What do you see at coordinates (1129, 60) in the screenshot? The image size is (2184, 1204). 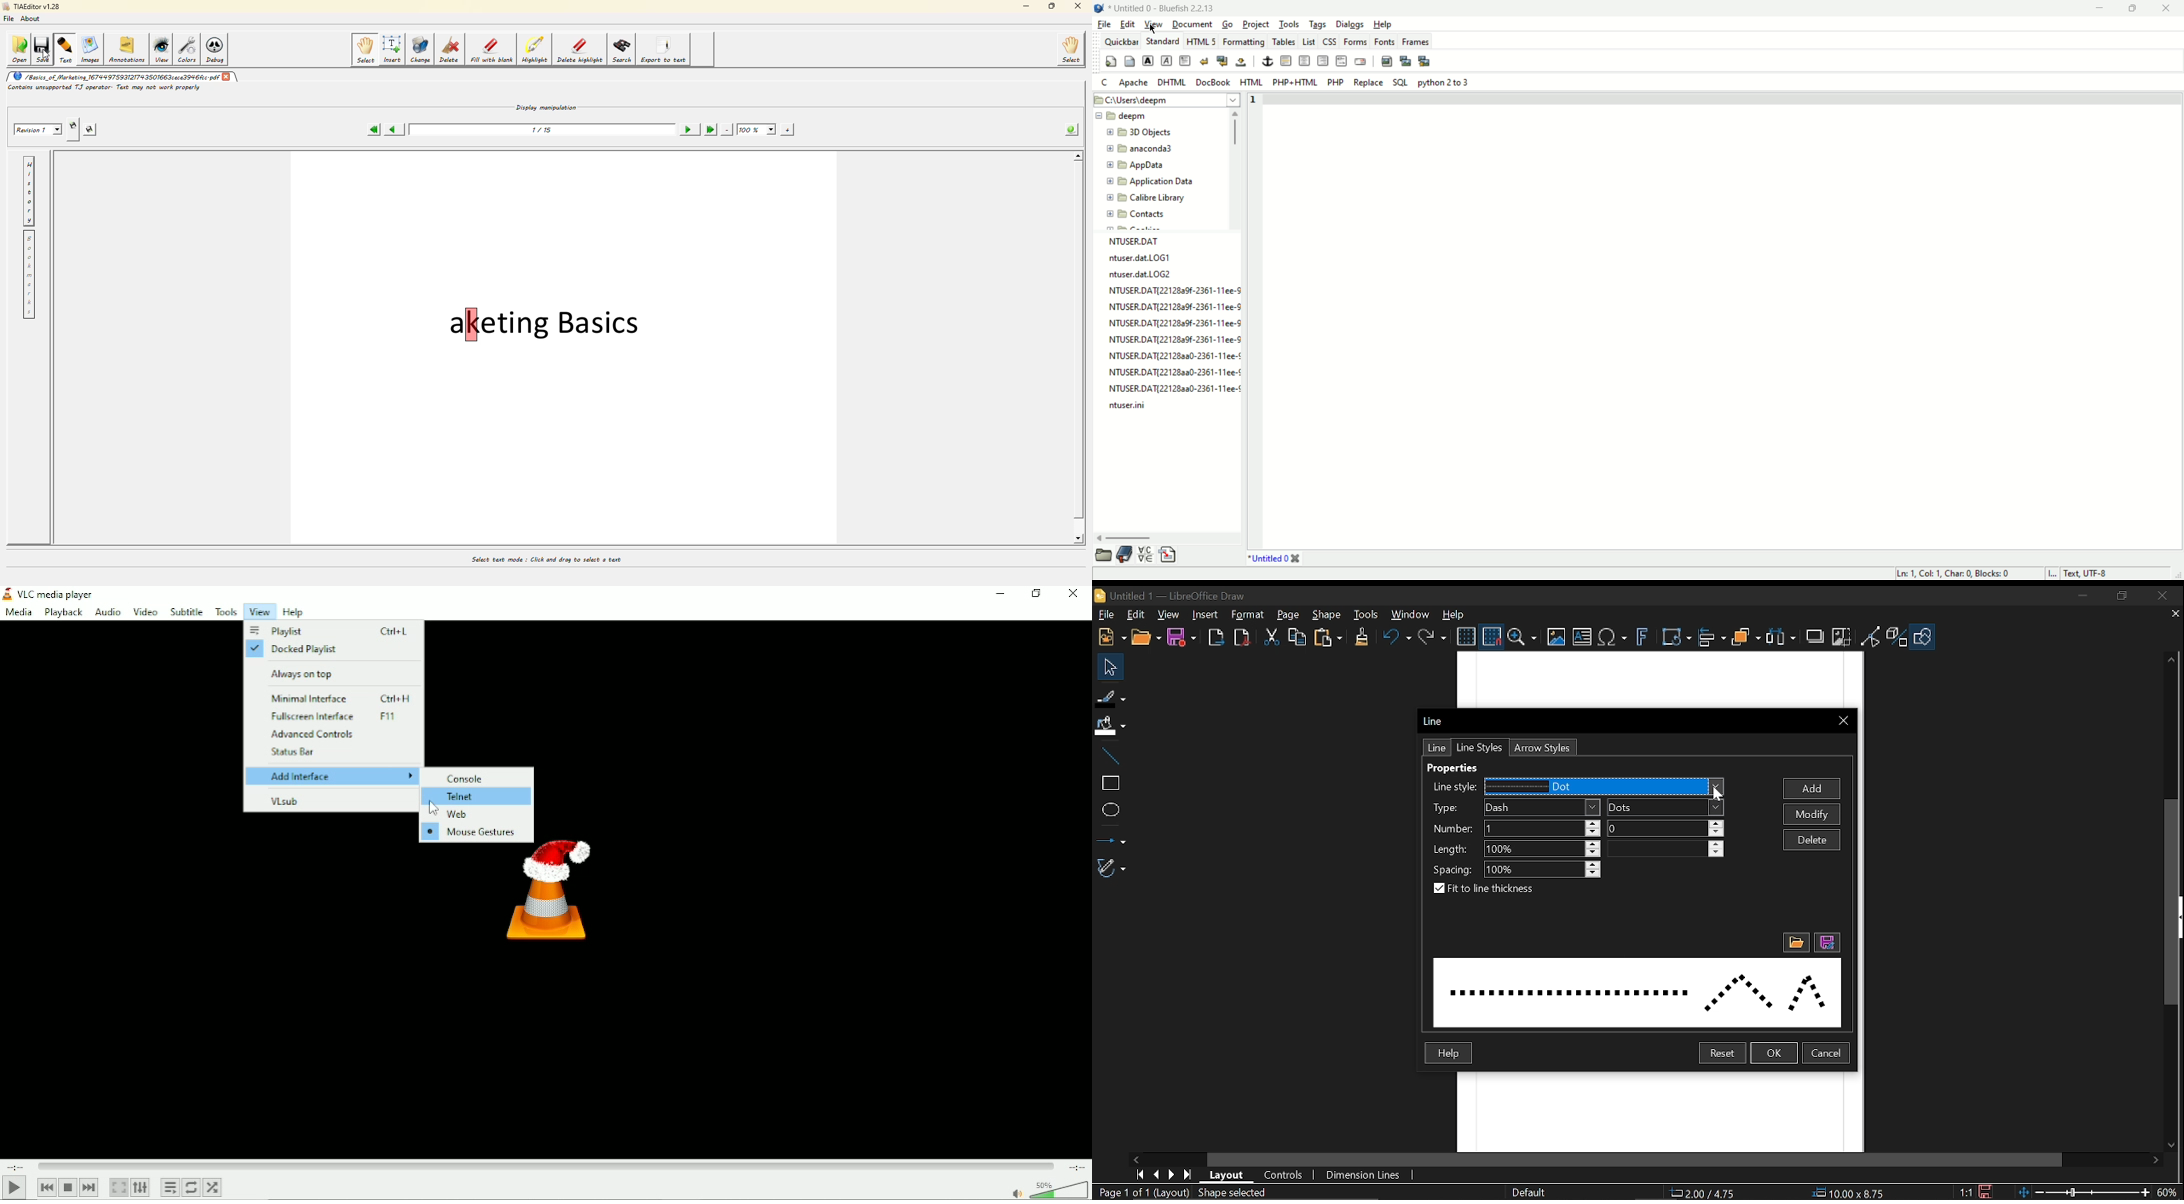 I see `body` at bounding box center [1129, 60].